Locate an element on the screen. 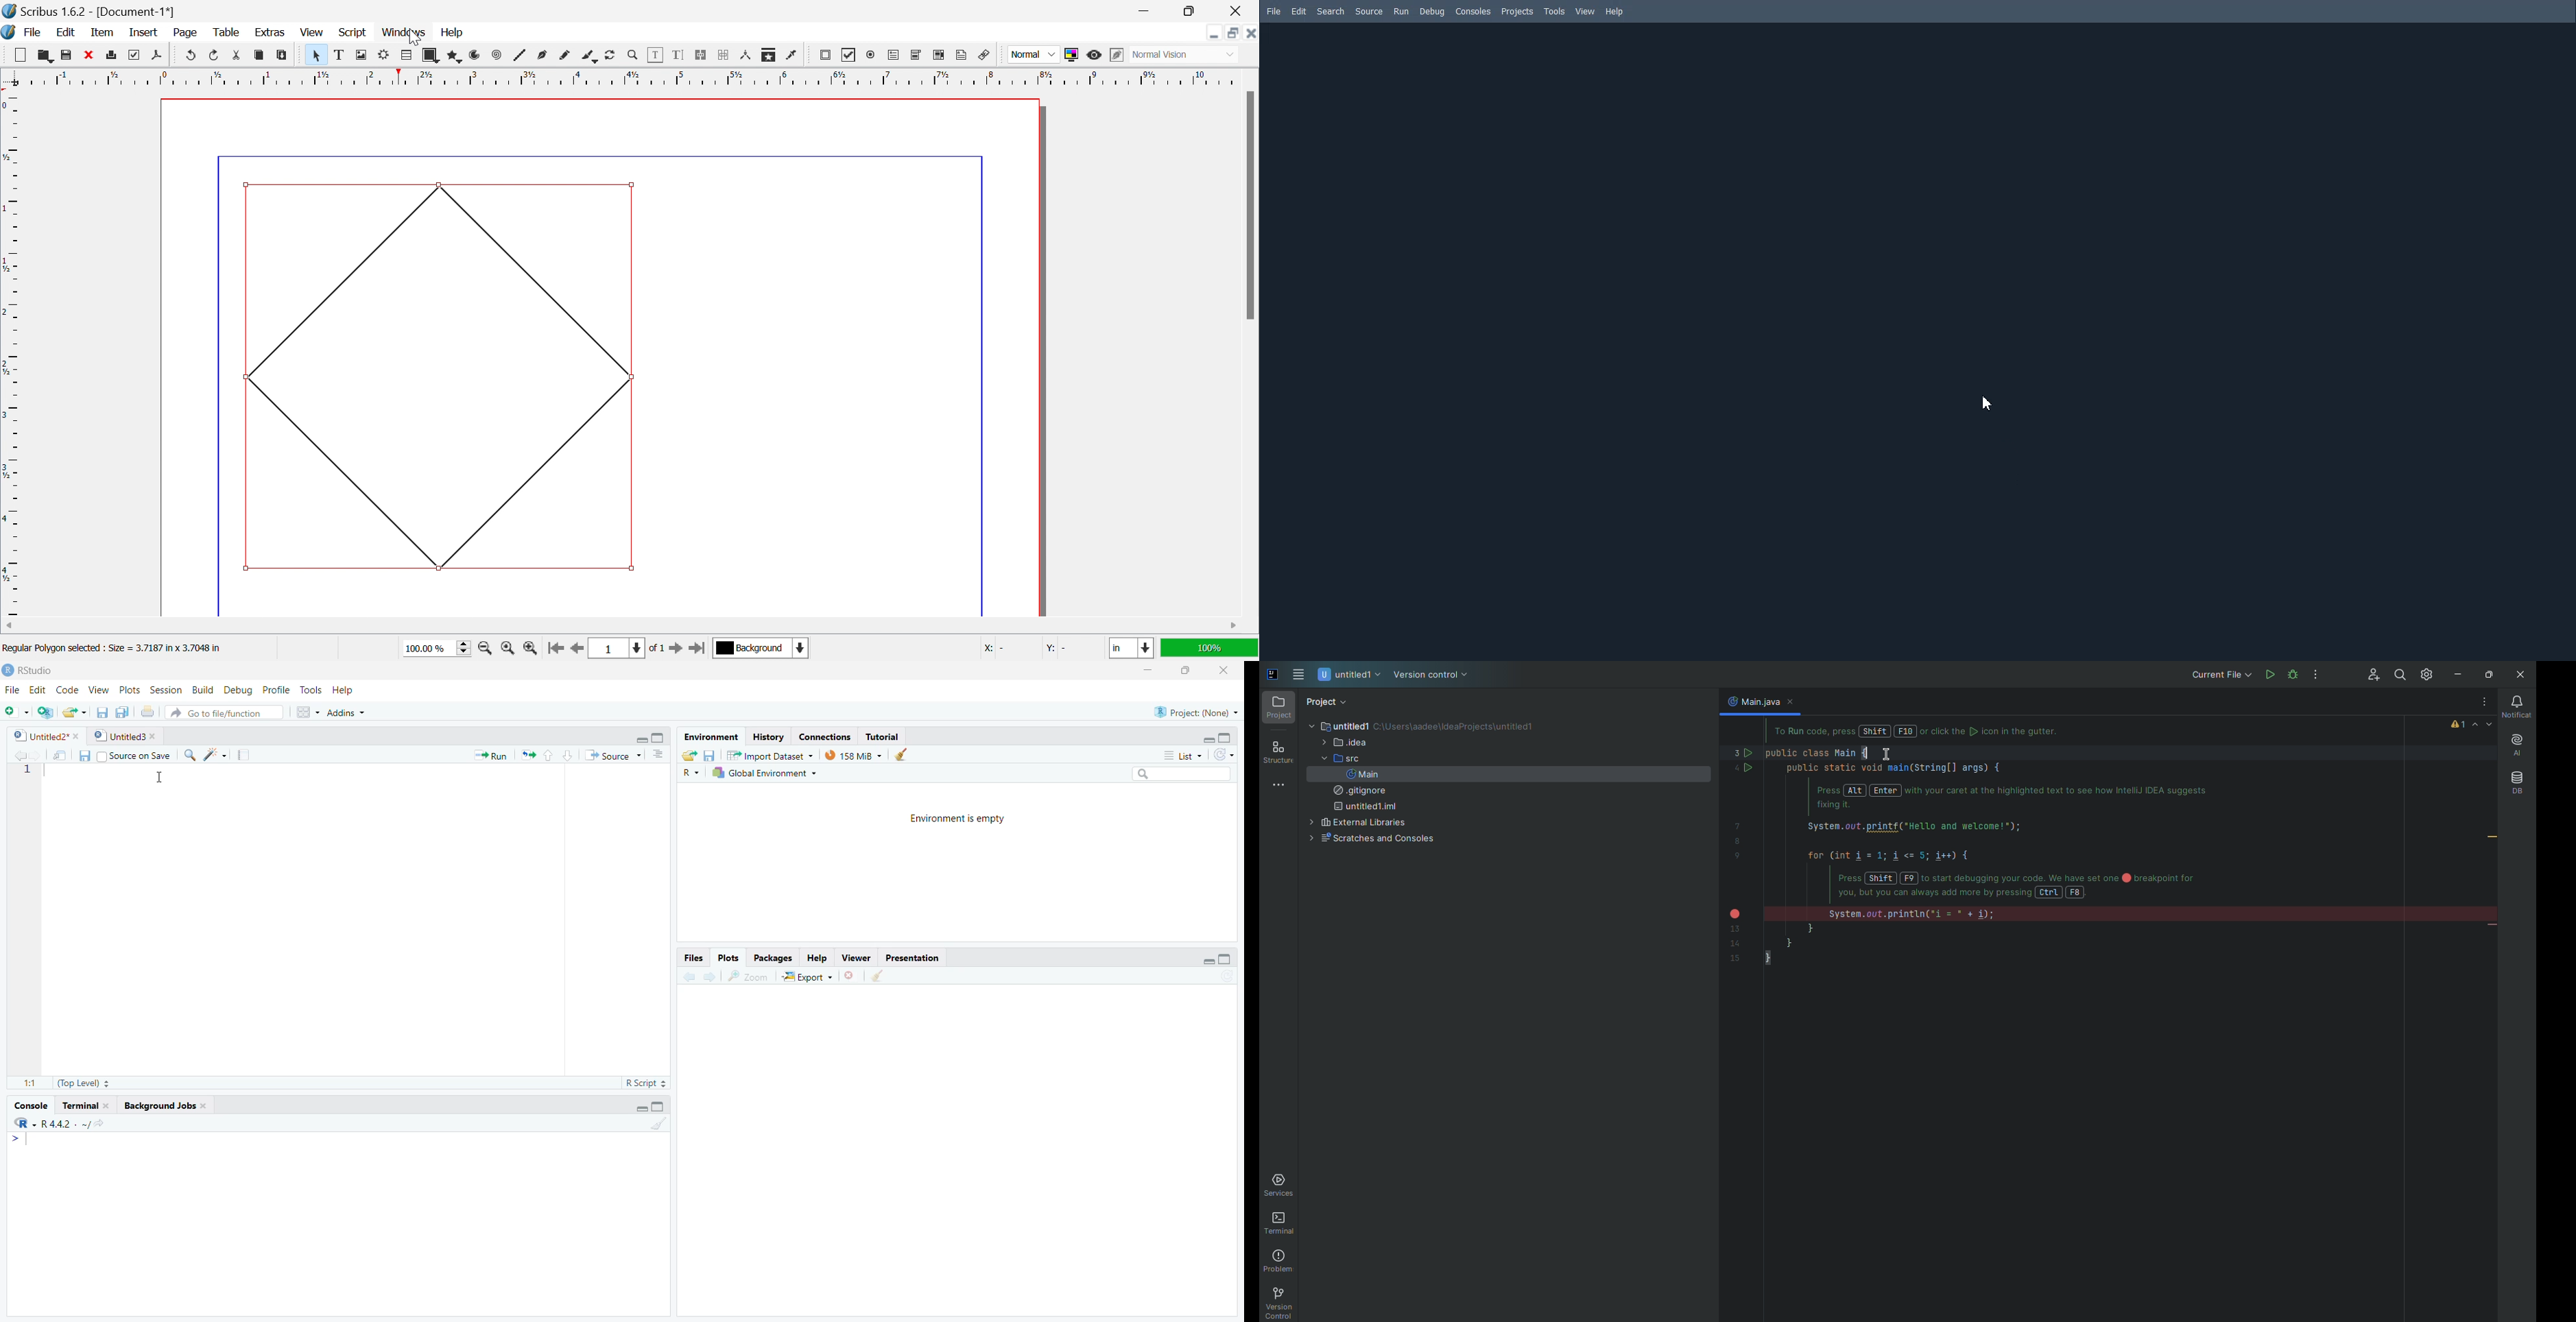 This screenshot has width=2576, height=1344. Save is located at coordinates (64, 53).